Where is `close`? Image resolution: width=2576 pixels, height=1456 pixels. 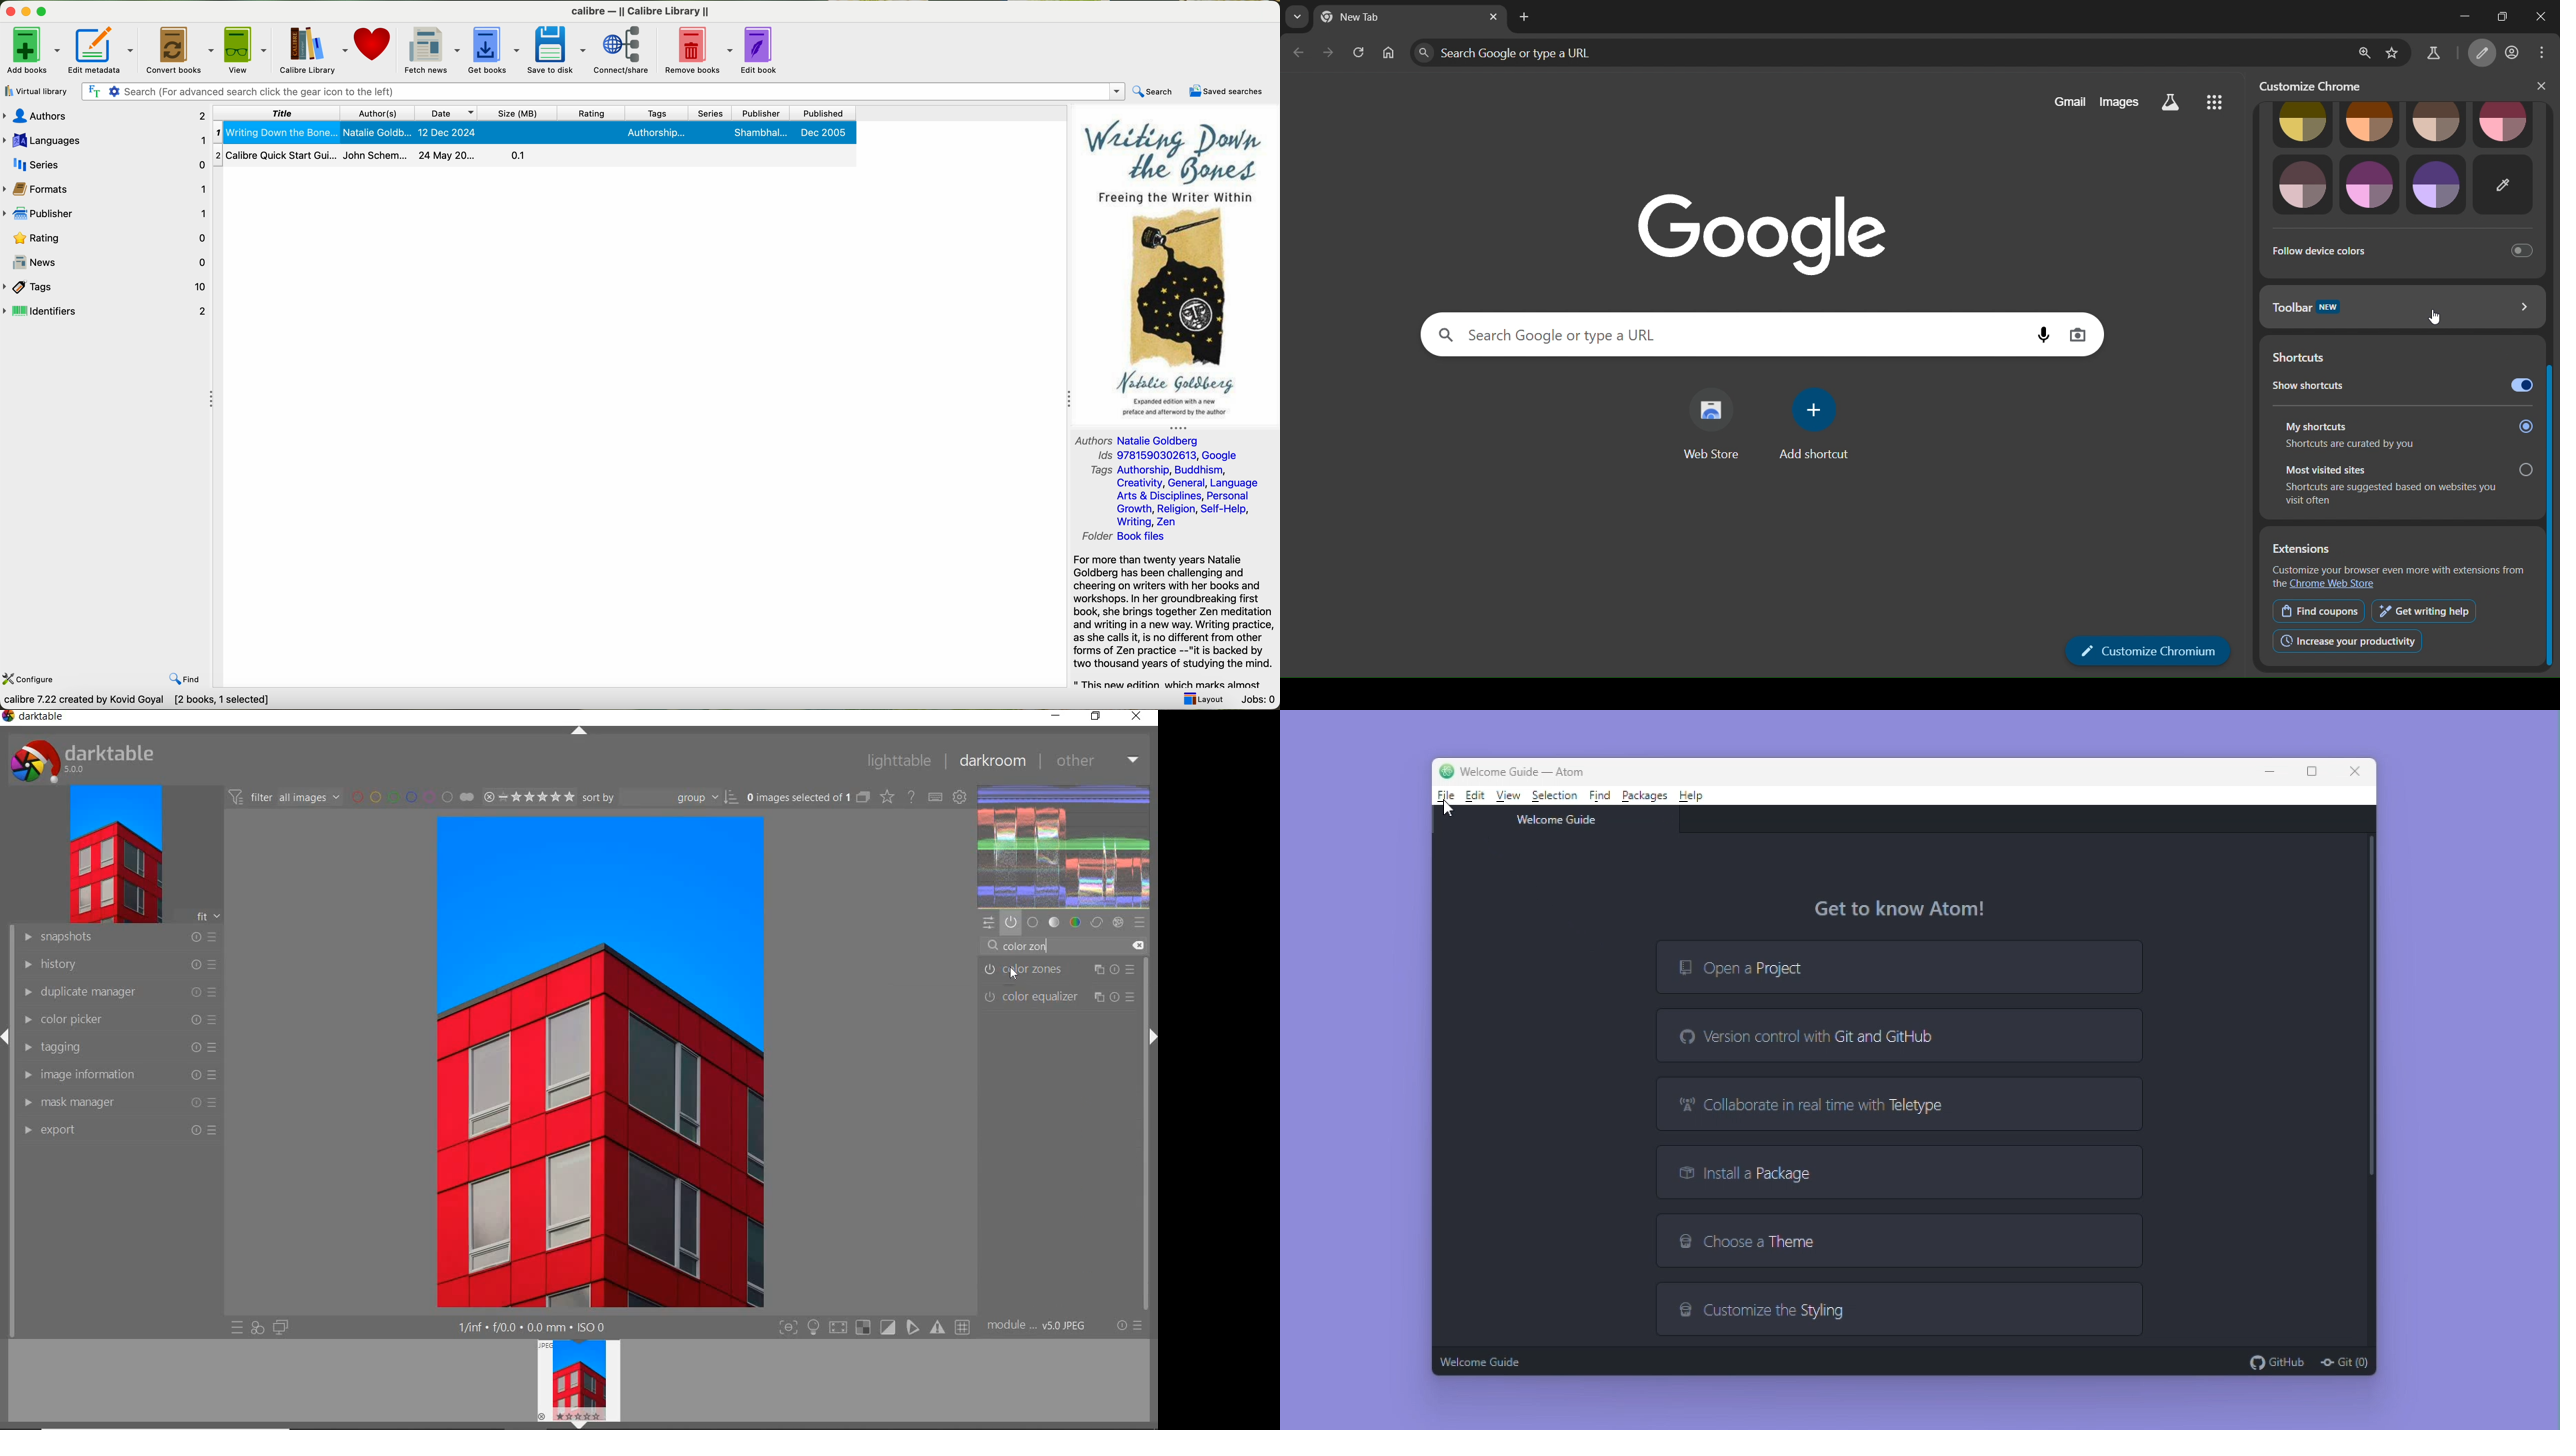
close is located at coordinates (1137, 717).